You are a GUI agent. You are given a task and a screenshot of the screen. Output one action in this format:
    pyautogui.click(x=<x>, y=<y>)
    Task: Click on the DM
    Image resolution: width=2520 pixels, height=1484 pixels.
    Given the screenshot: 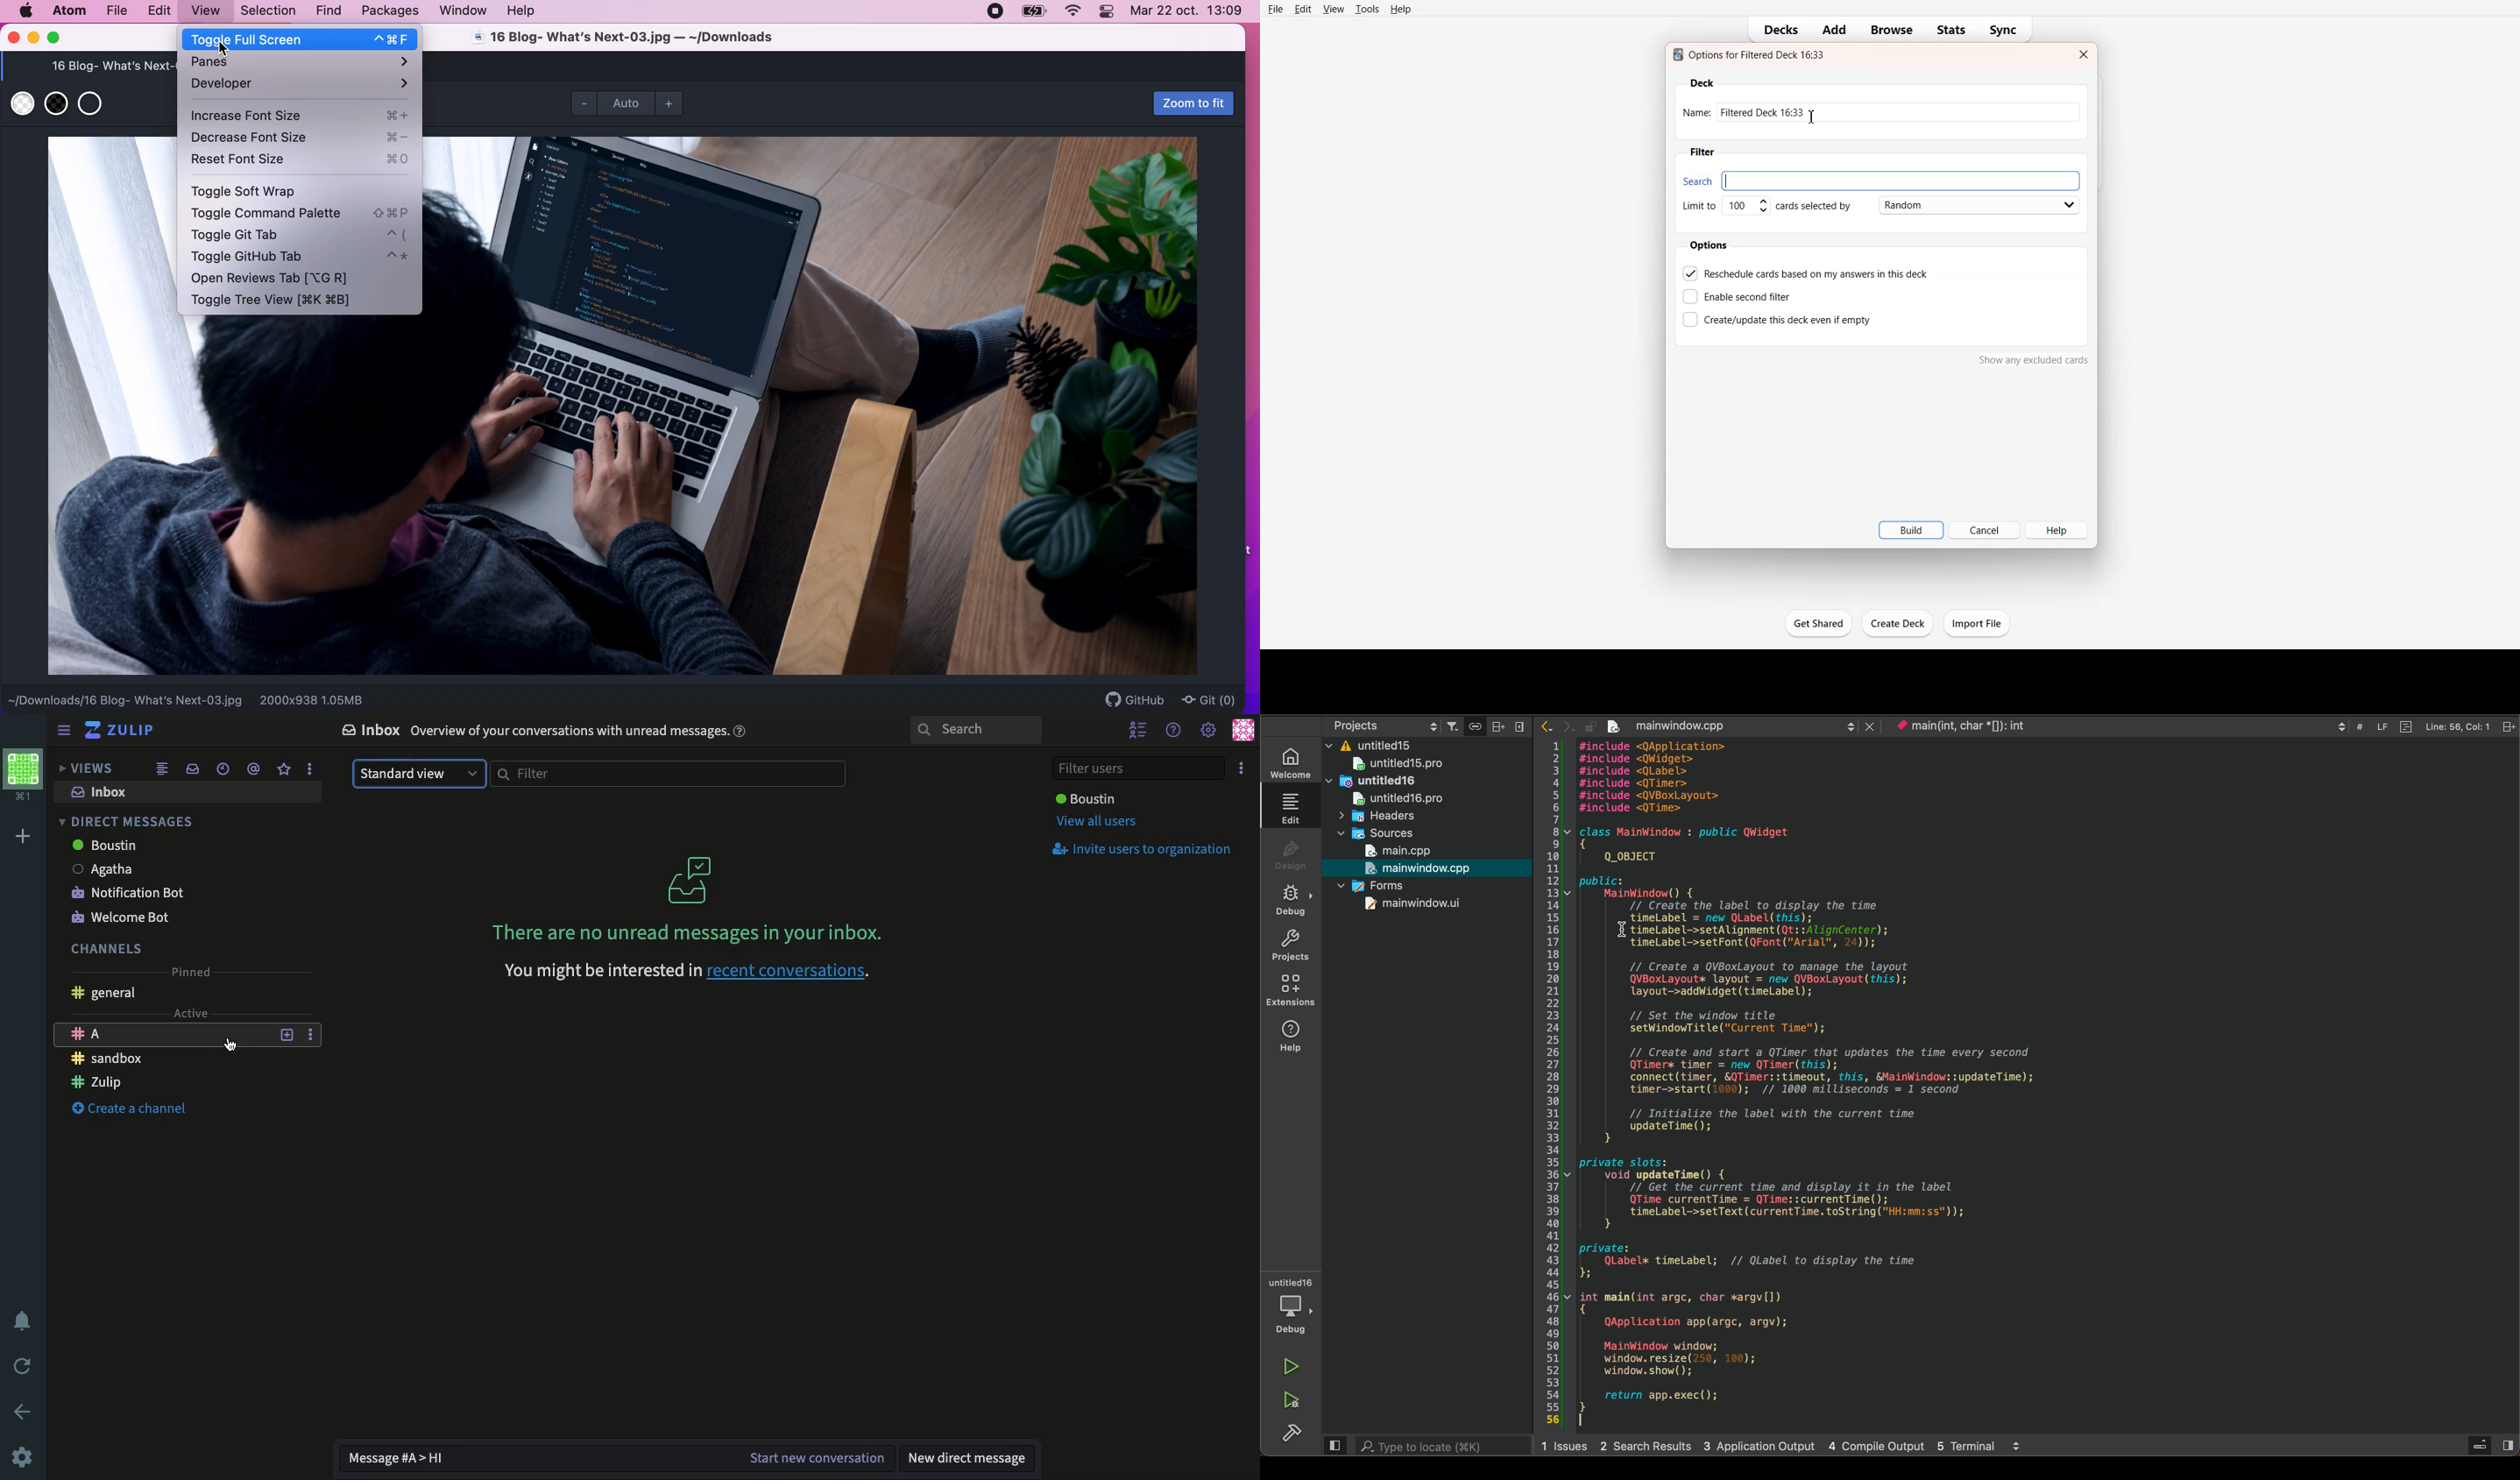 What is the action you would take?
    pyautogui.click(x=125, y=820)
    